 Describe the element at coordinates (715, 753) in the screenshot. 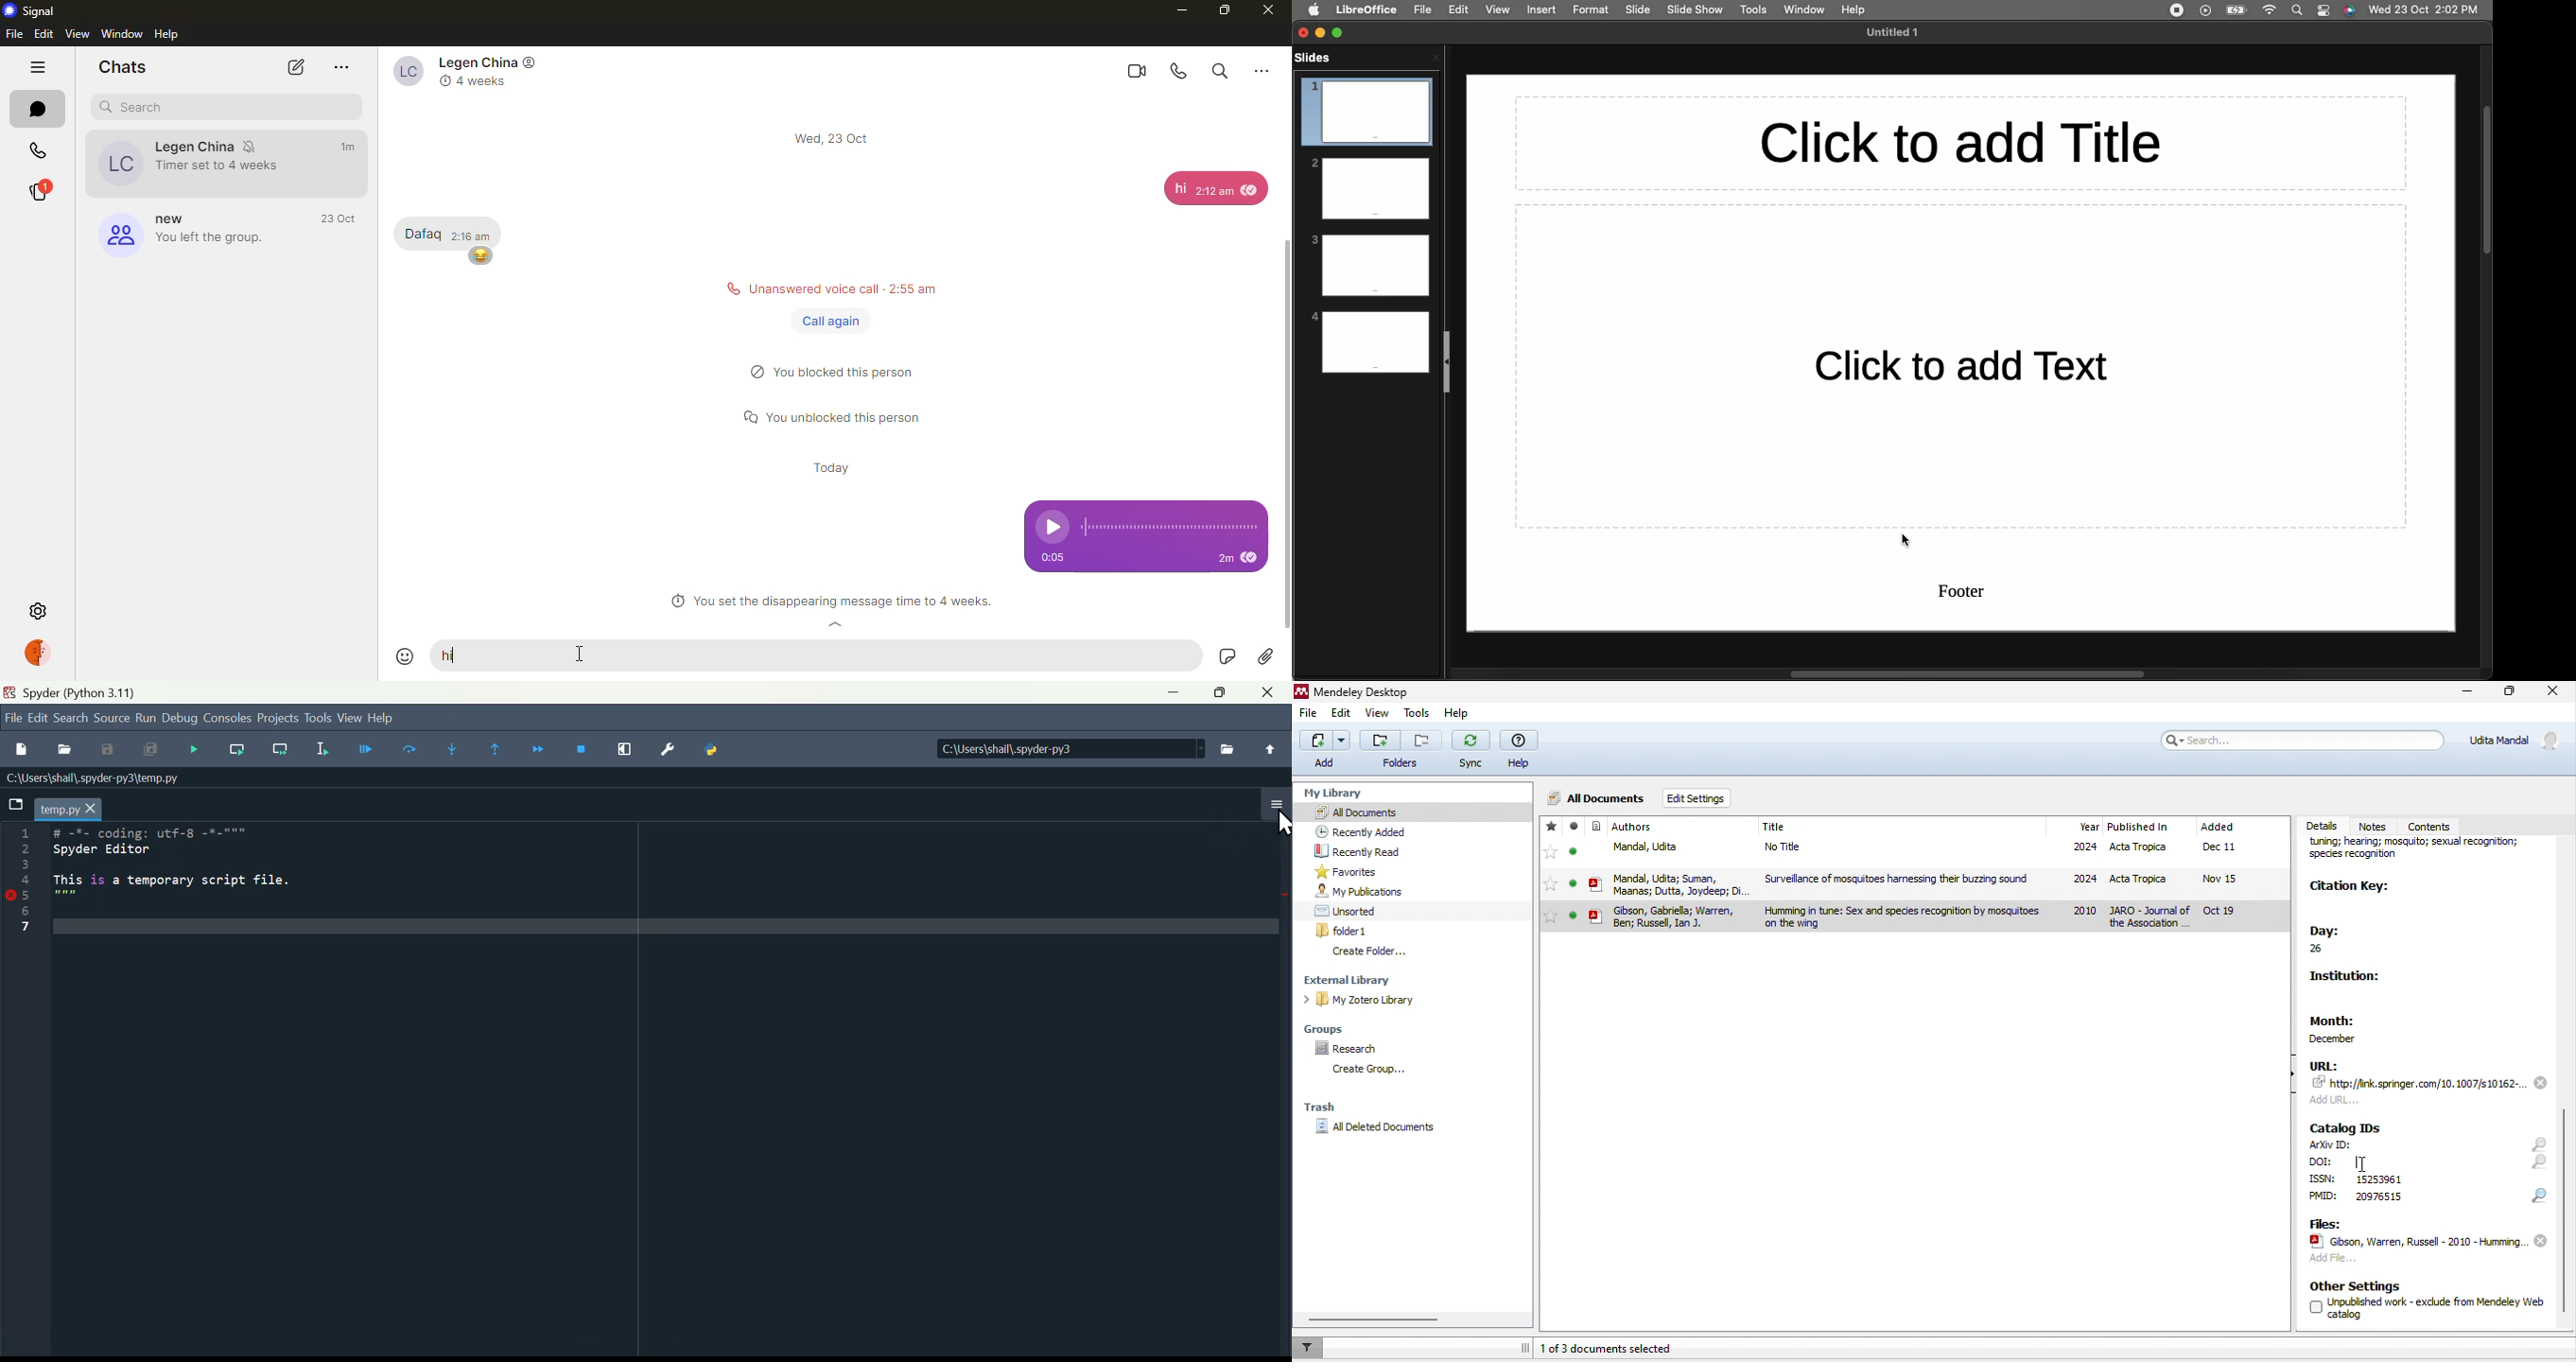

I see `Python bath manager` at that location.